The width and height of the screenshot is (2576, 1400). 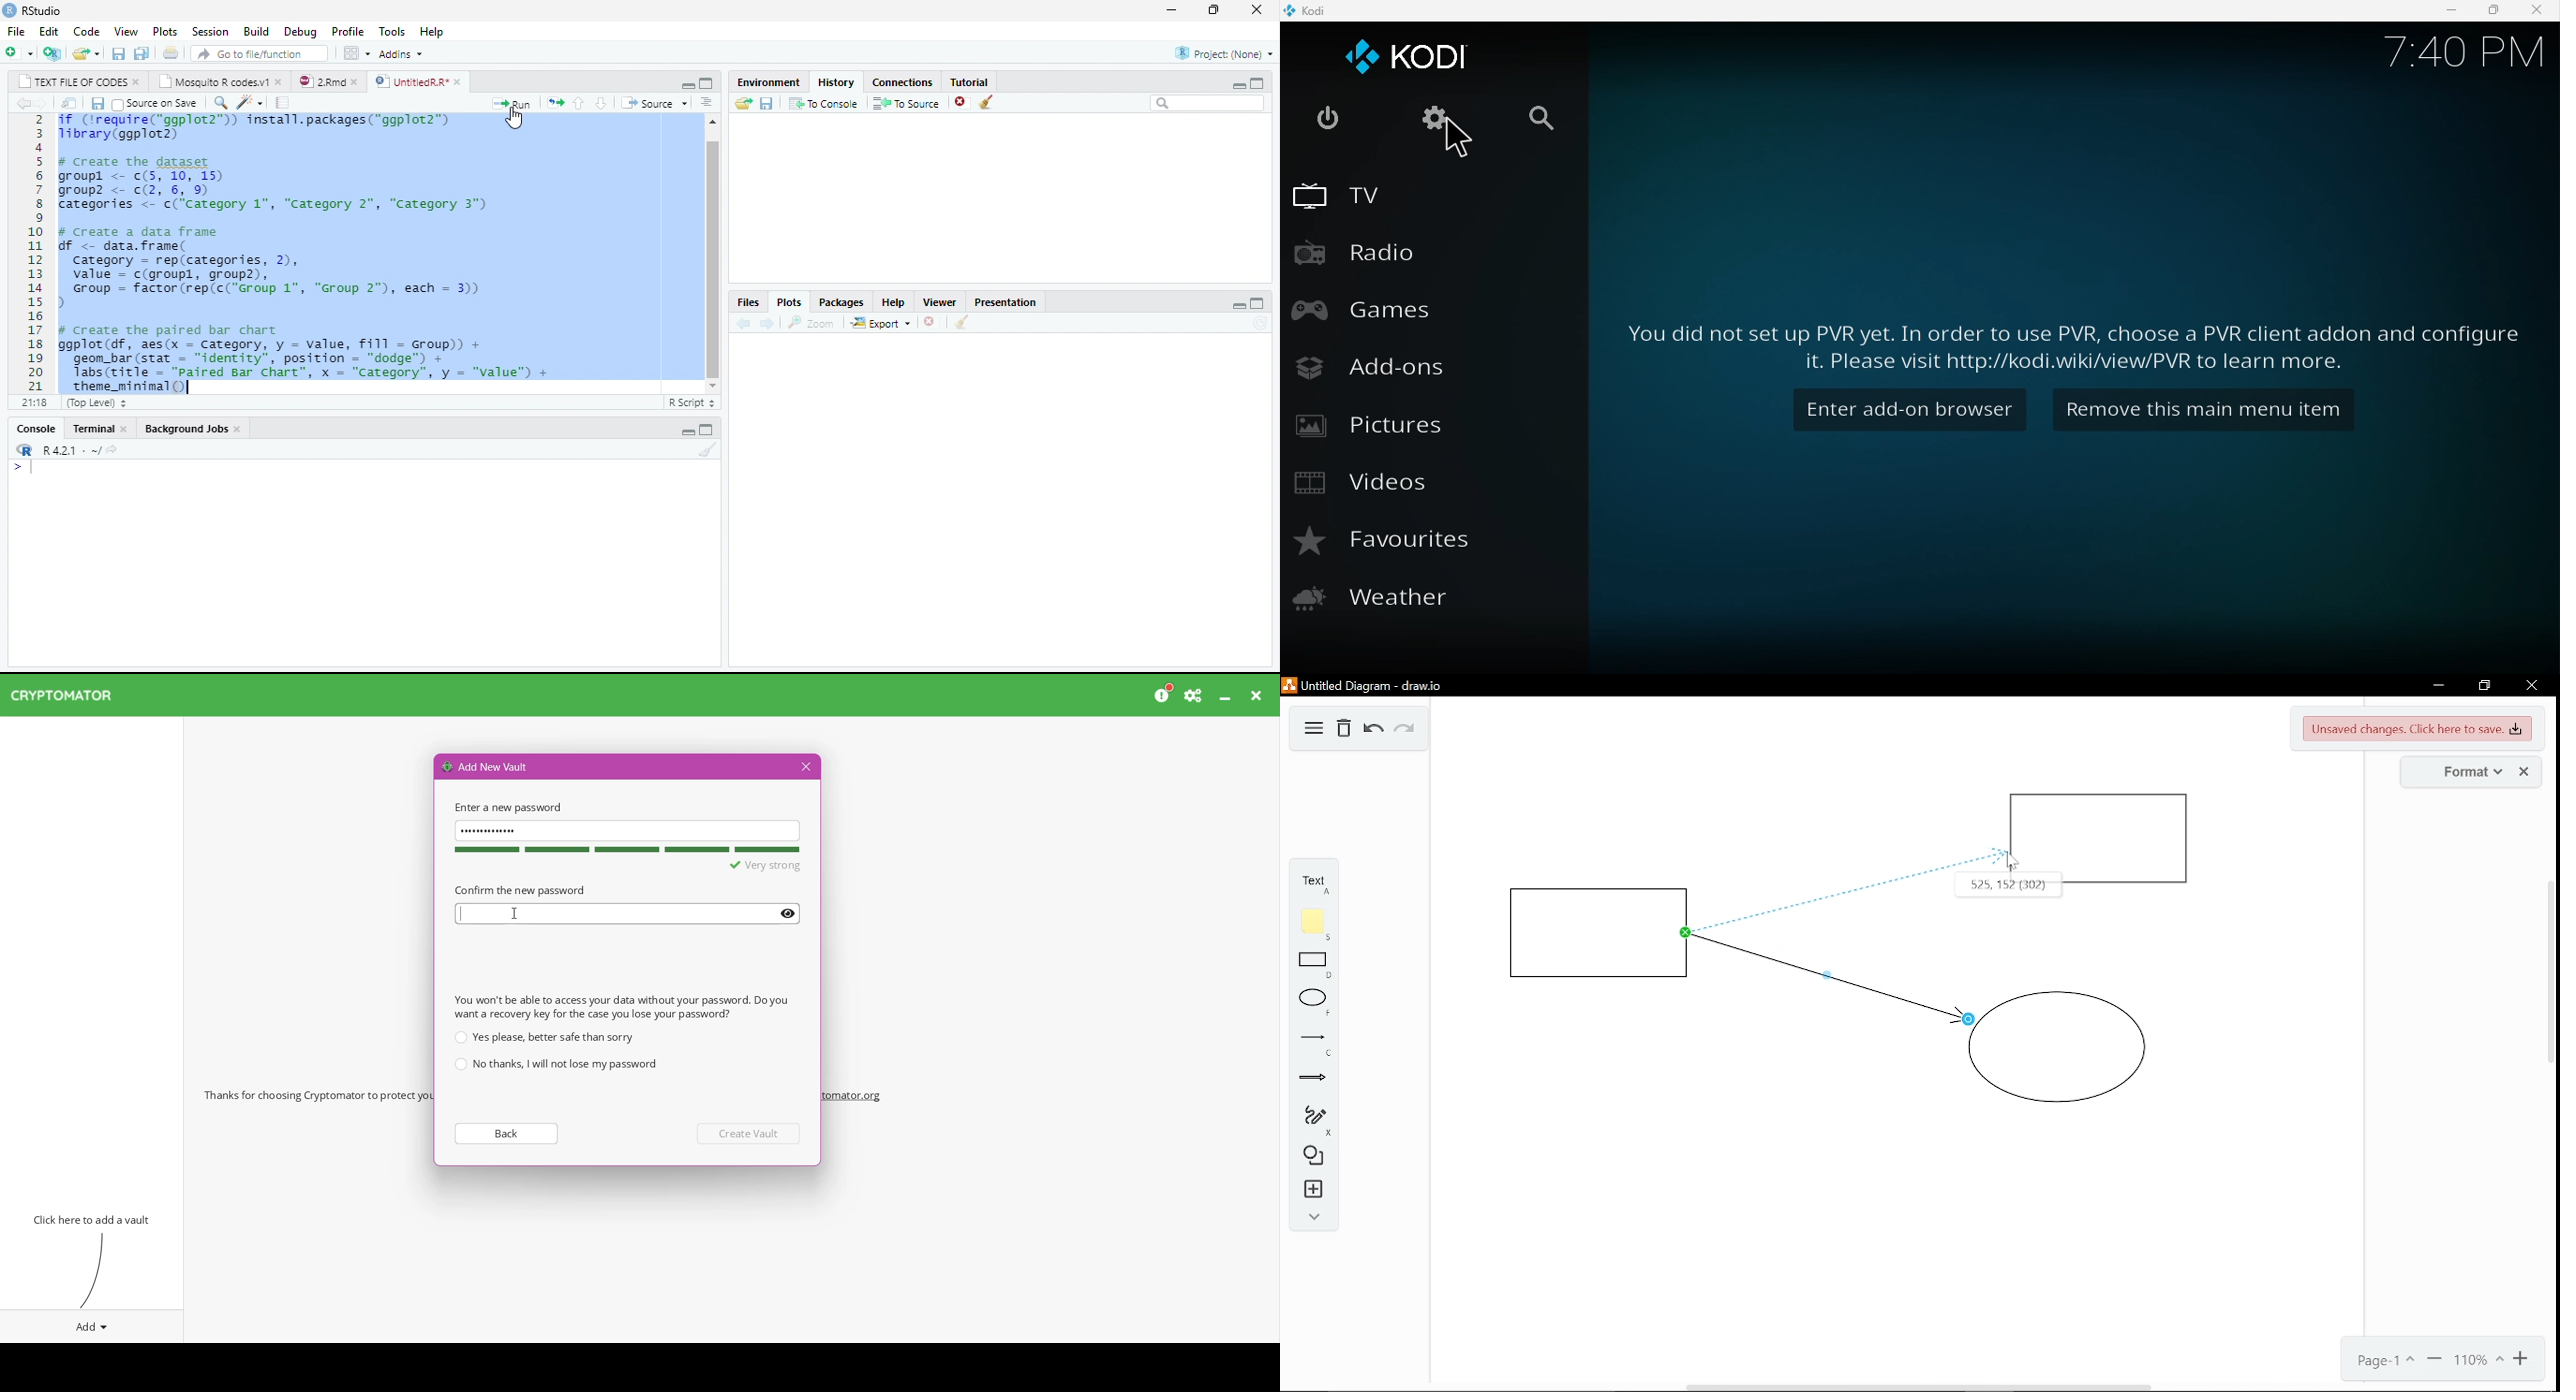 What do you see at coordinates (1312, 730) in the screenshot?
I see `Diagram` at bounding box center [1312, 730].